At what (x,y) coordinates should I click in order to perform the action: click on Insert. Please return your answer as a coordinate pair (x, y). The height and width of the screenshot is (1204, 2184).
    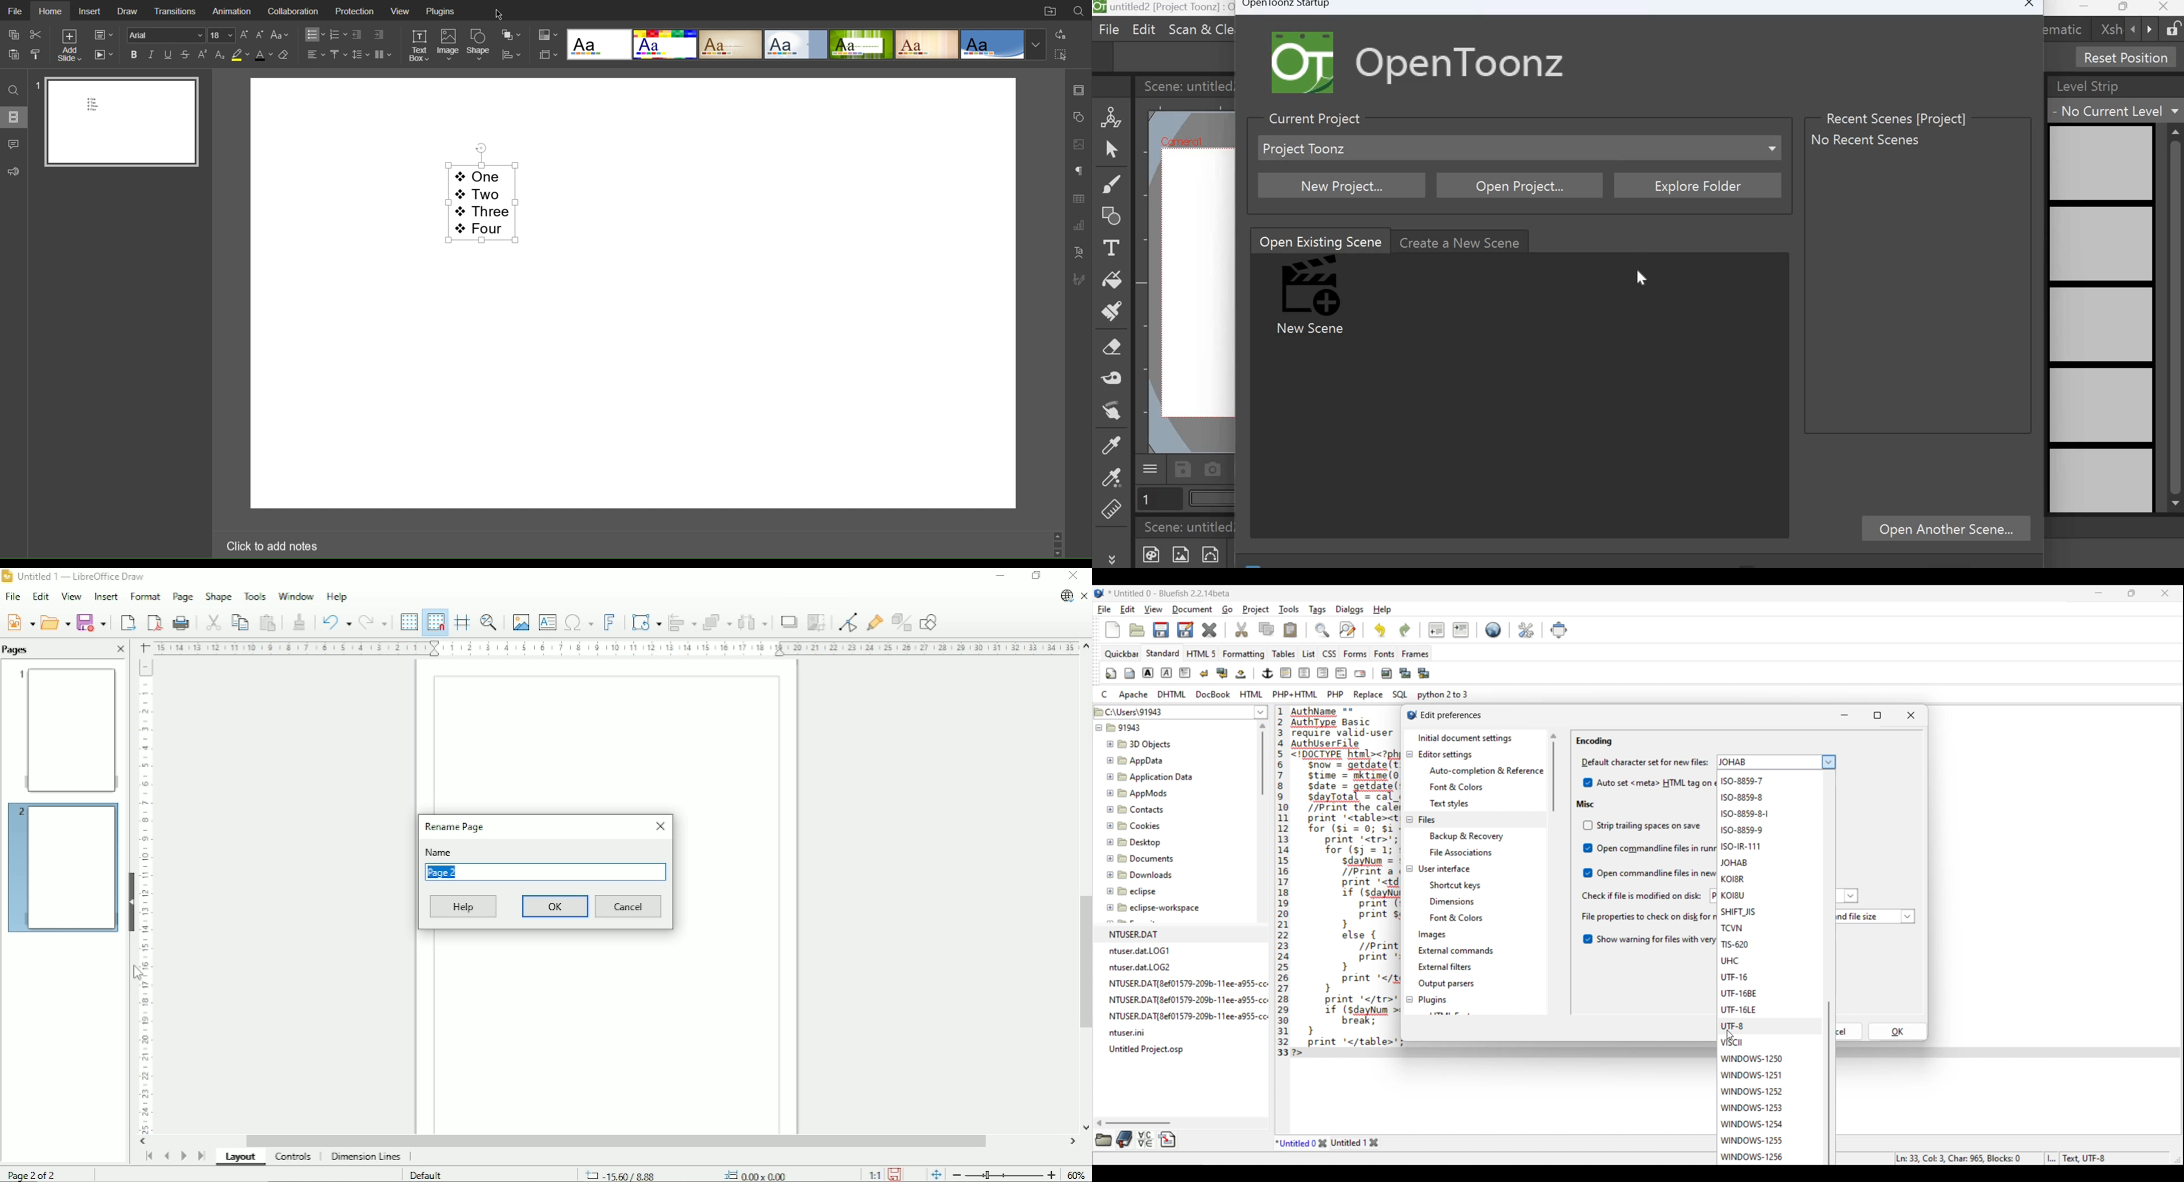
    Looking at the image, I should click on (91, 11).